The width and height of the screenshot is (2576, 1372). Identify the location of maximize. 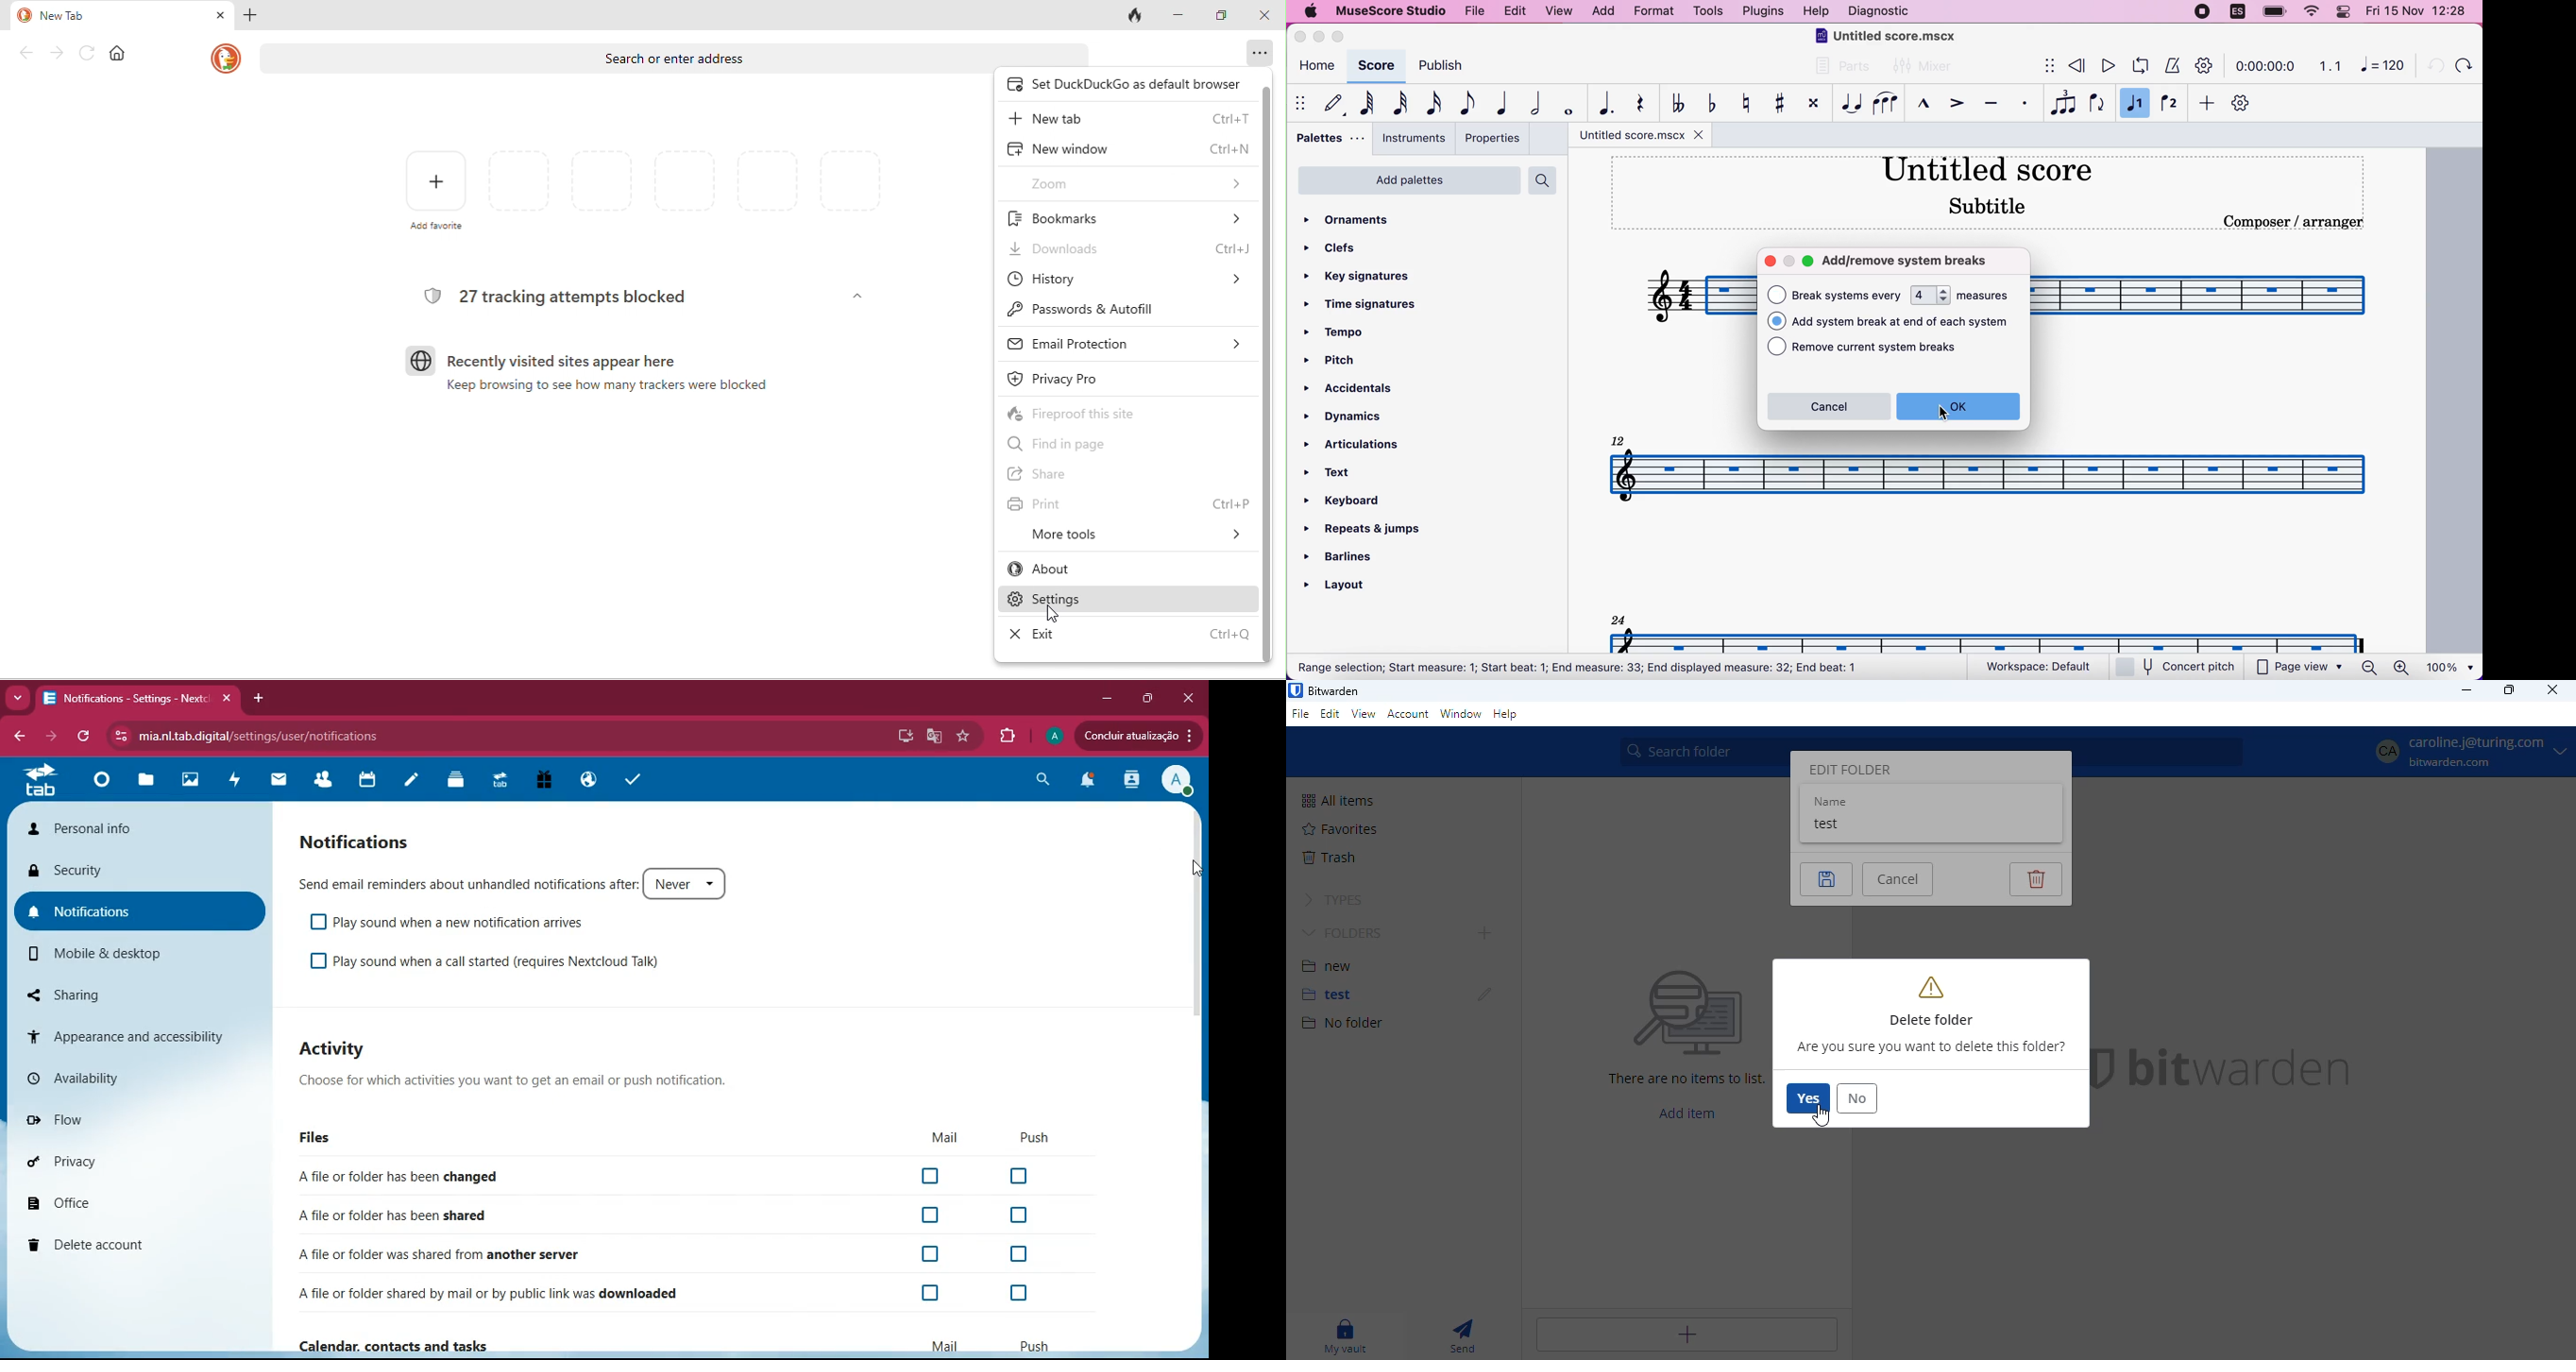
(1150, 698).